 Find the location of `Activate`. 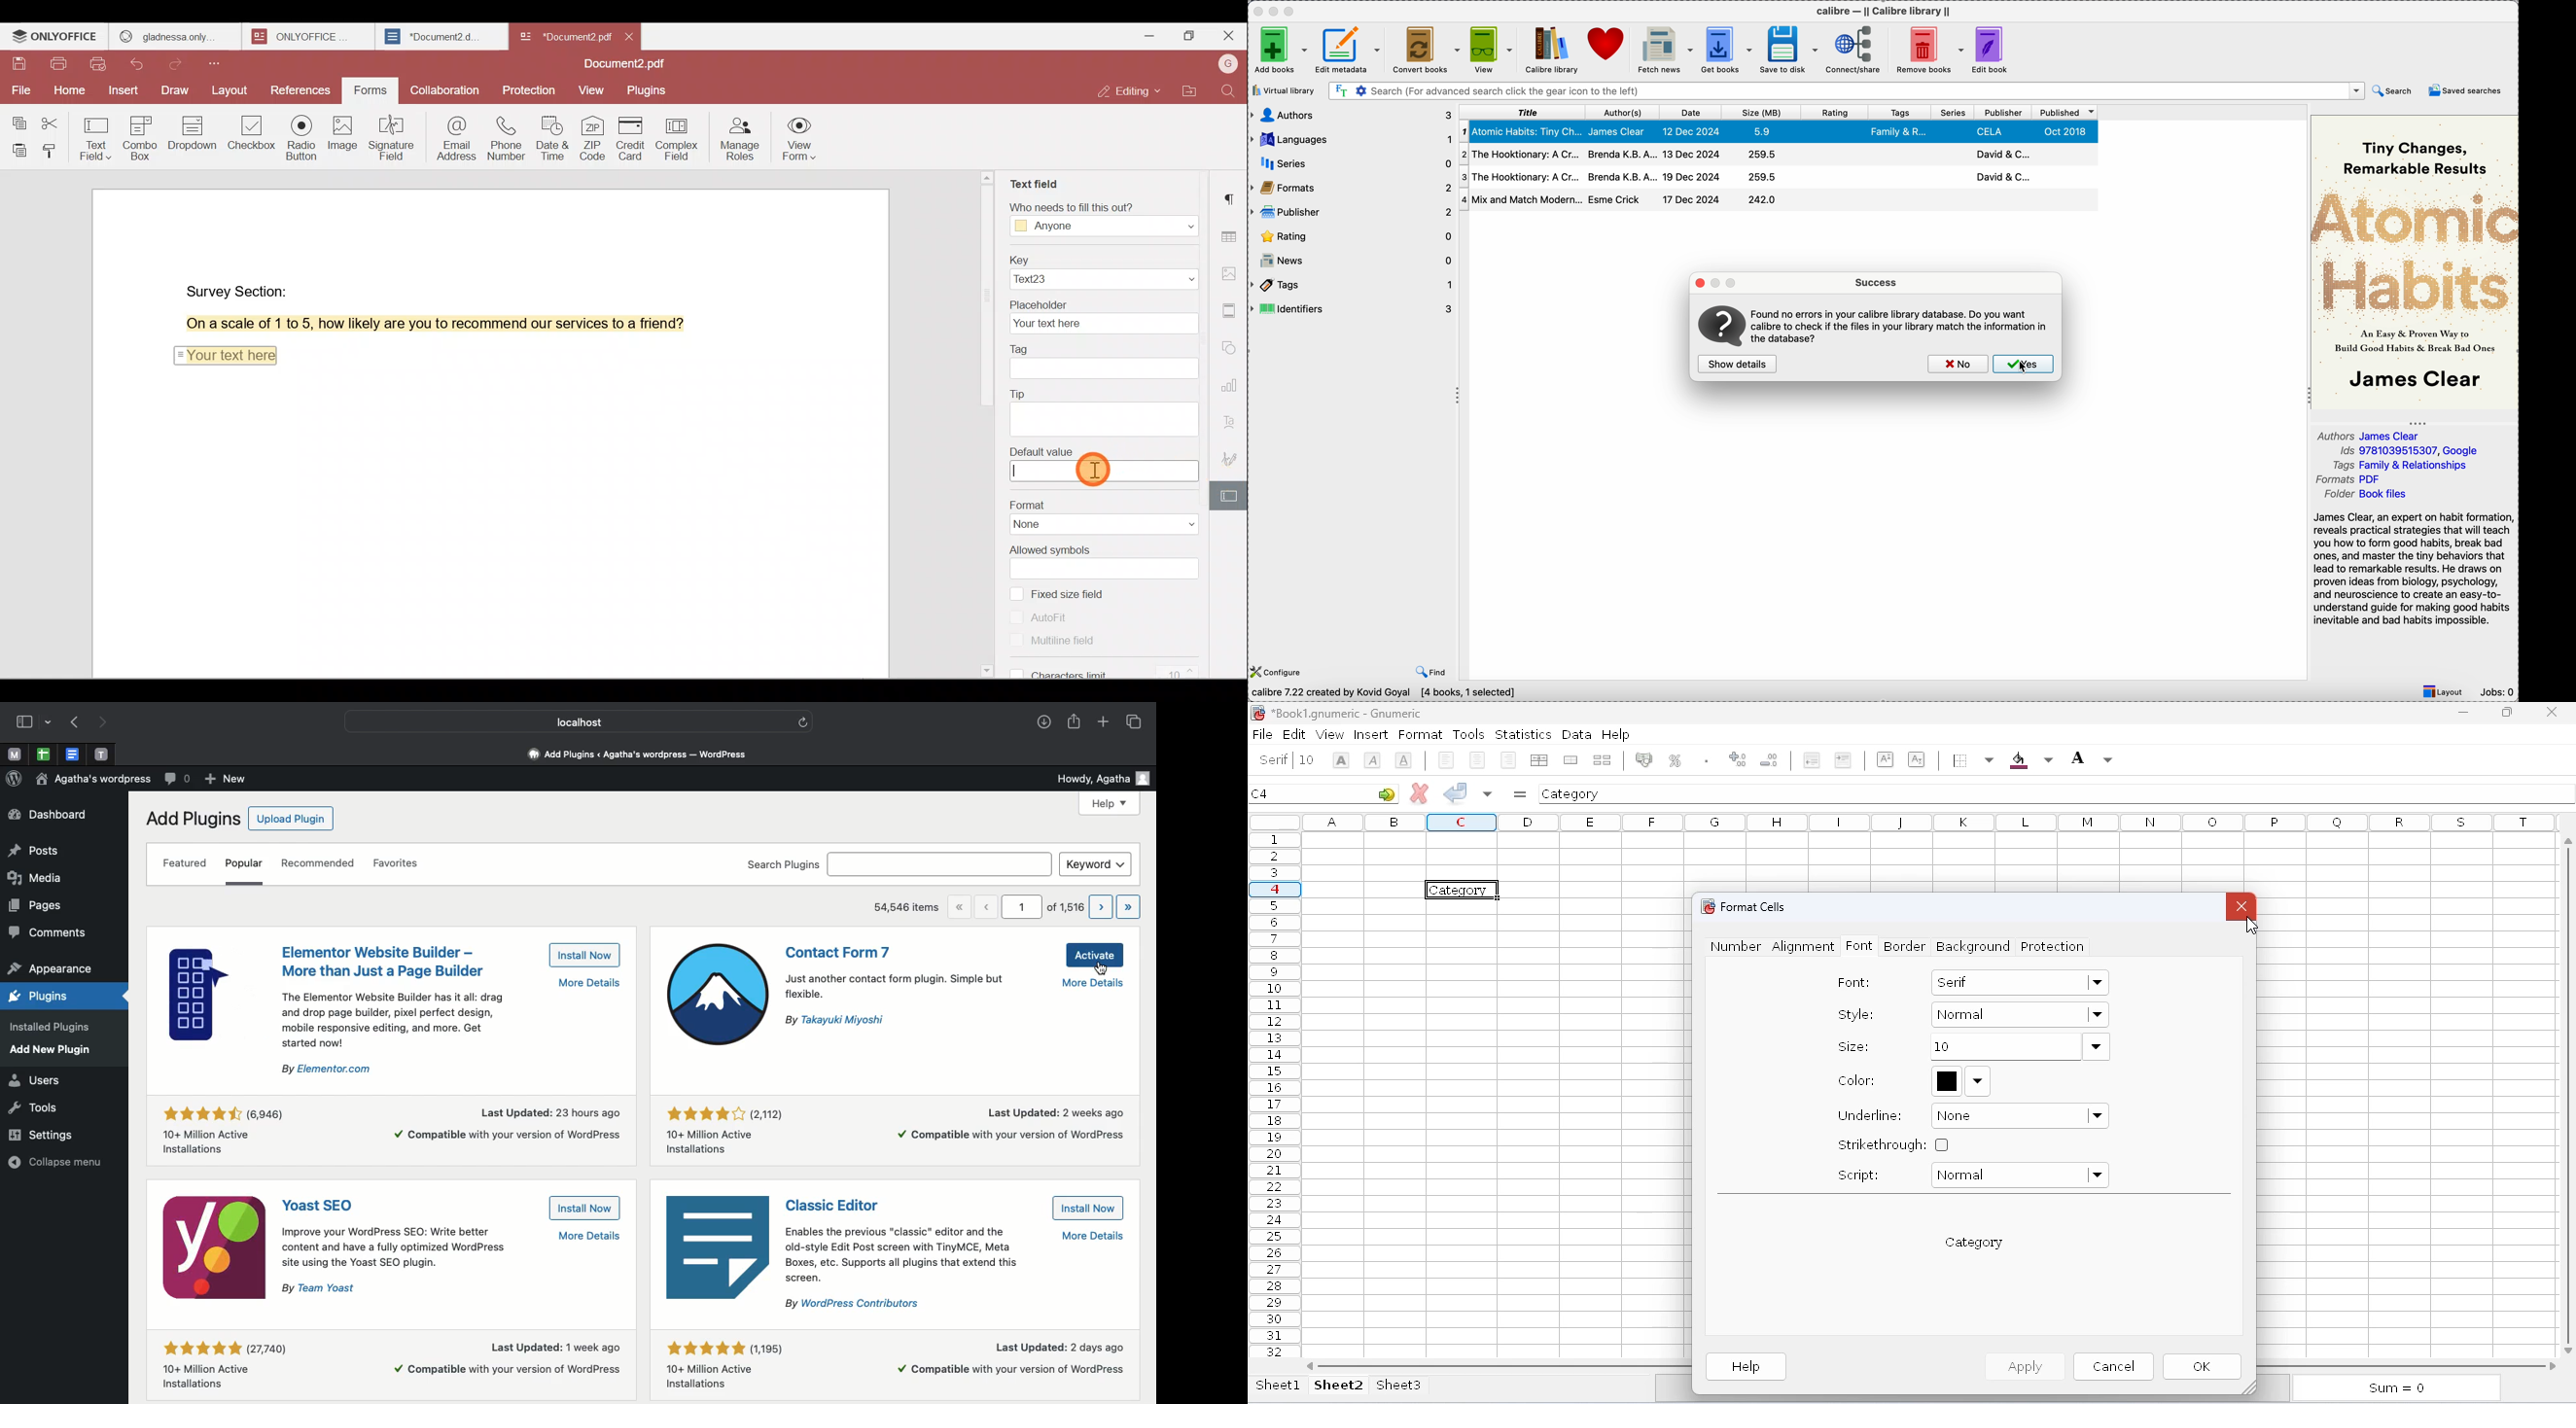

Activate is located at coordinates (1094, 956).